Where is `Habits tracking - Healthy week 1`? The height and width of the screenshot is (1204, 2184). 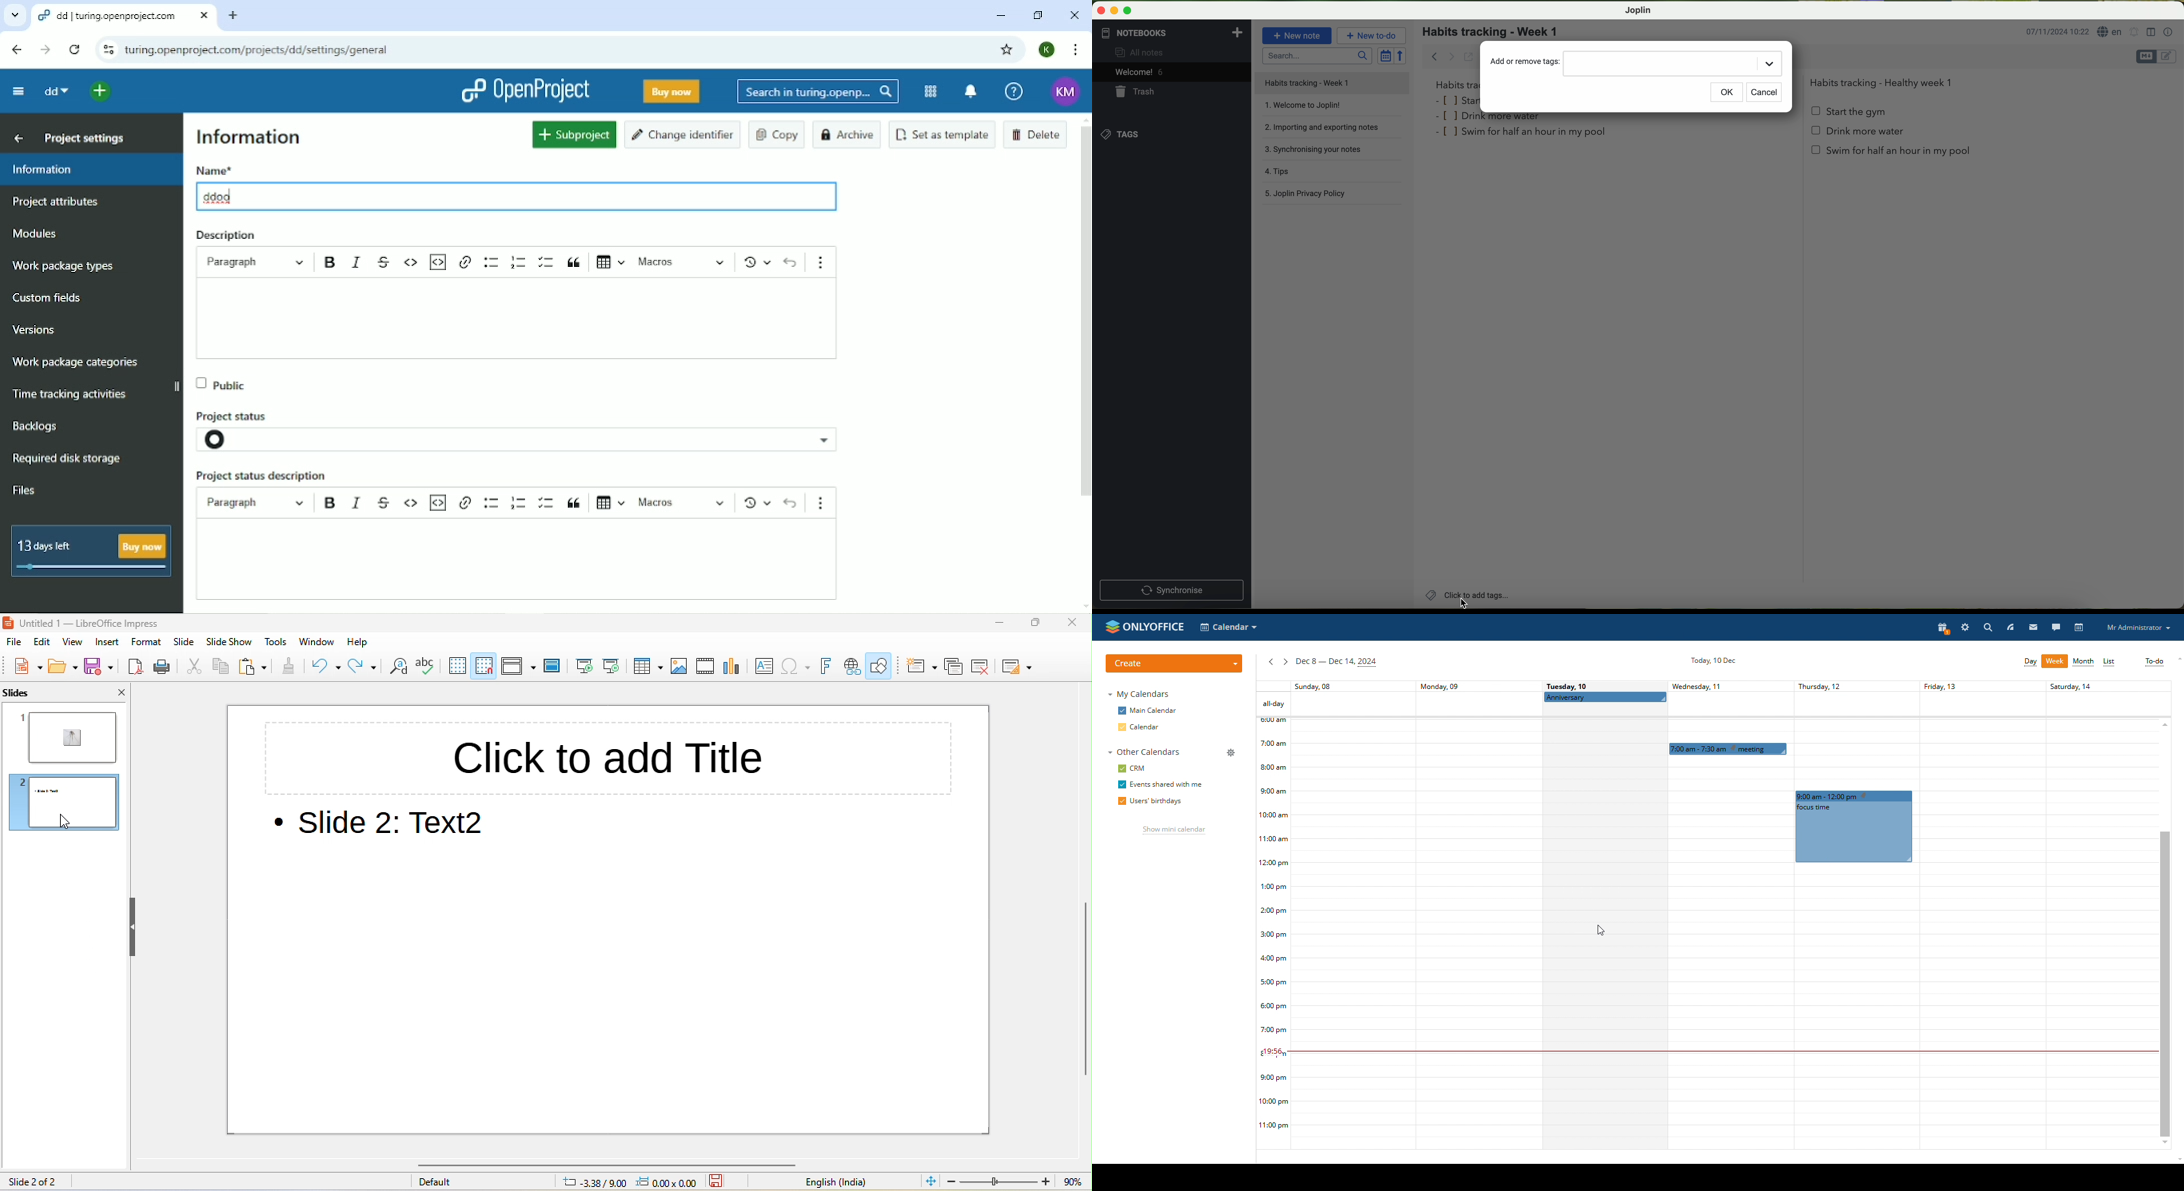
Habits tracking - Healthy week 1 is located at coordinates (1885, 81).